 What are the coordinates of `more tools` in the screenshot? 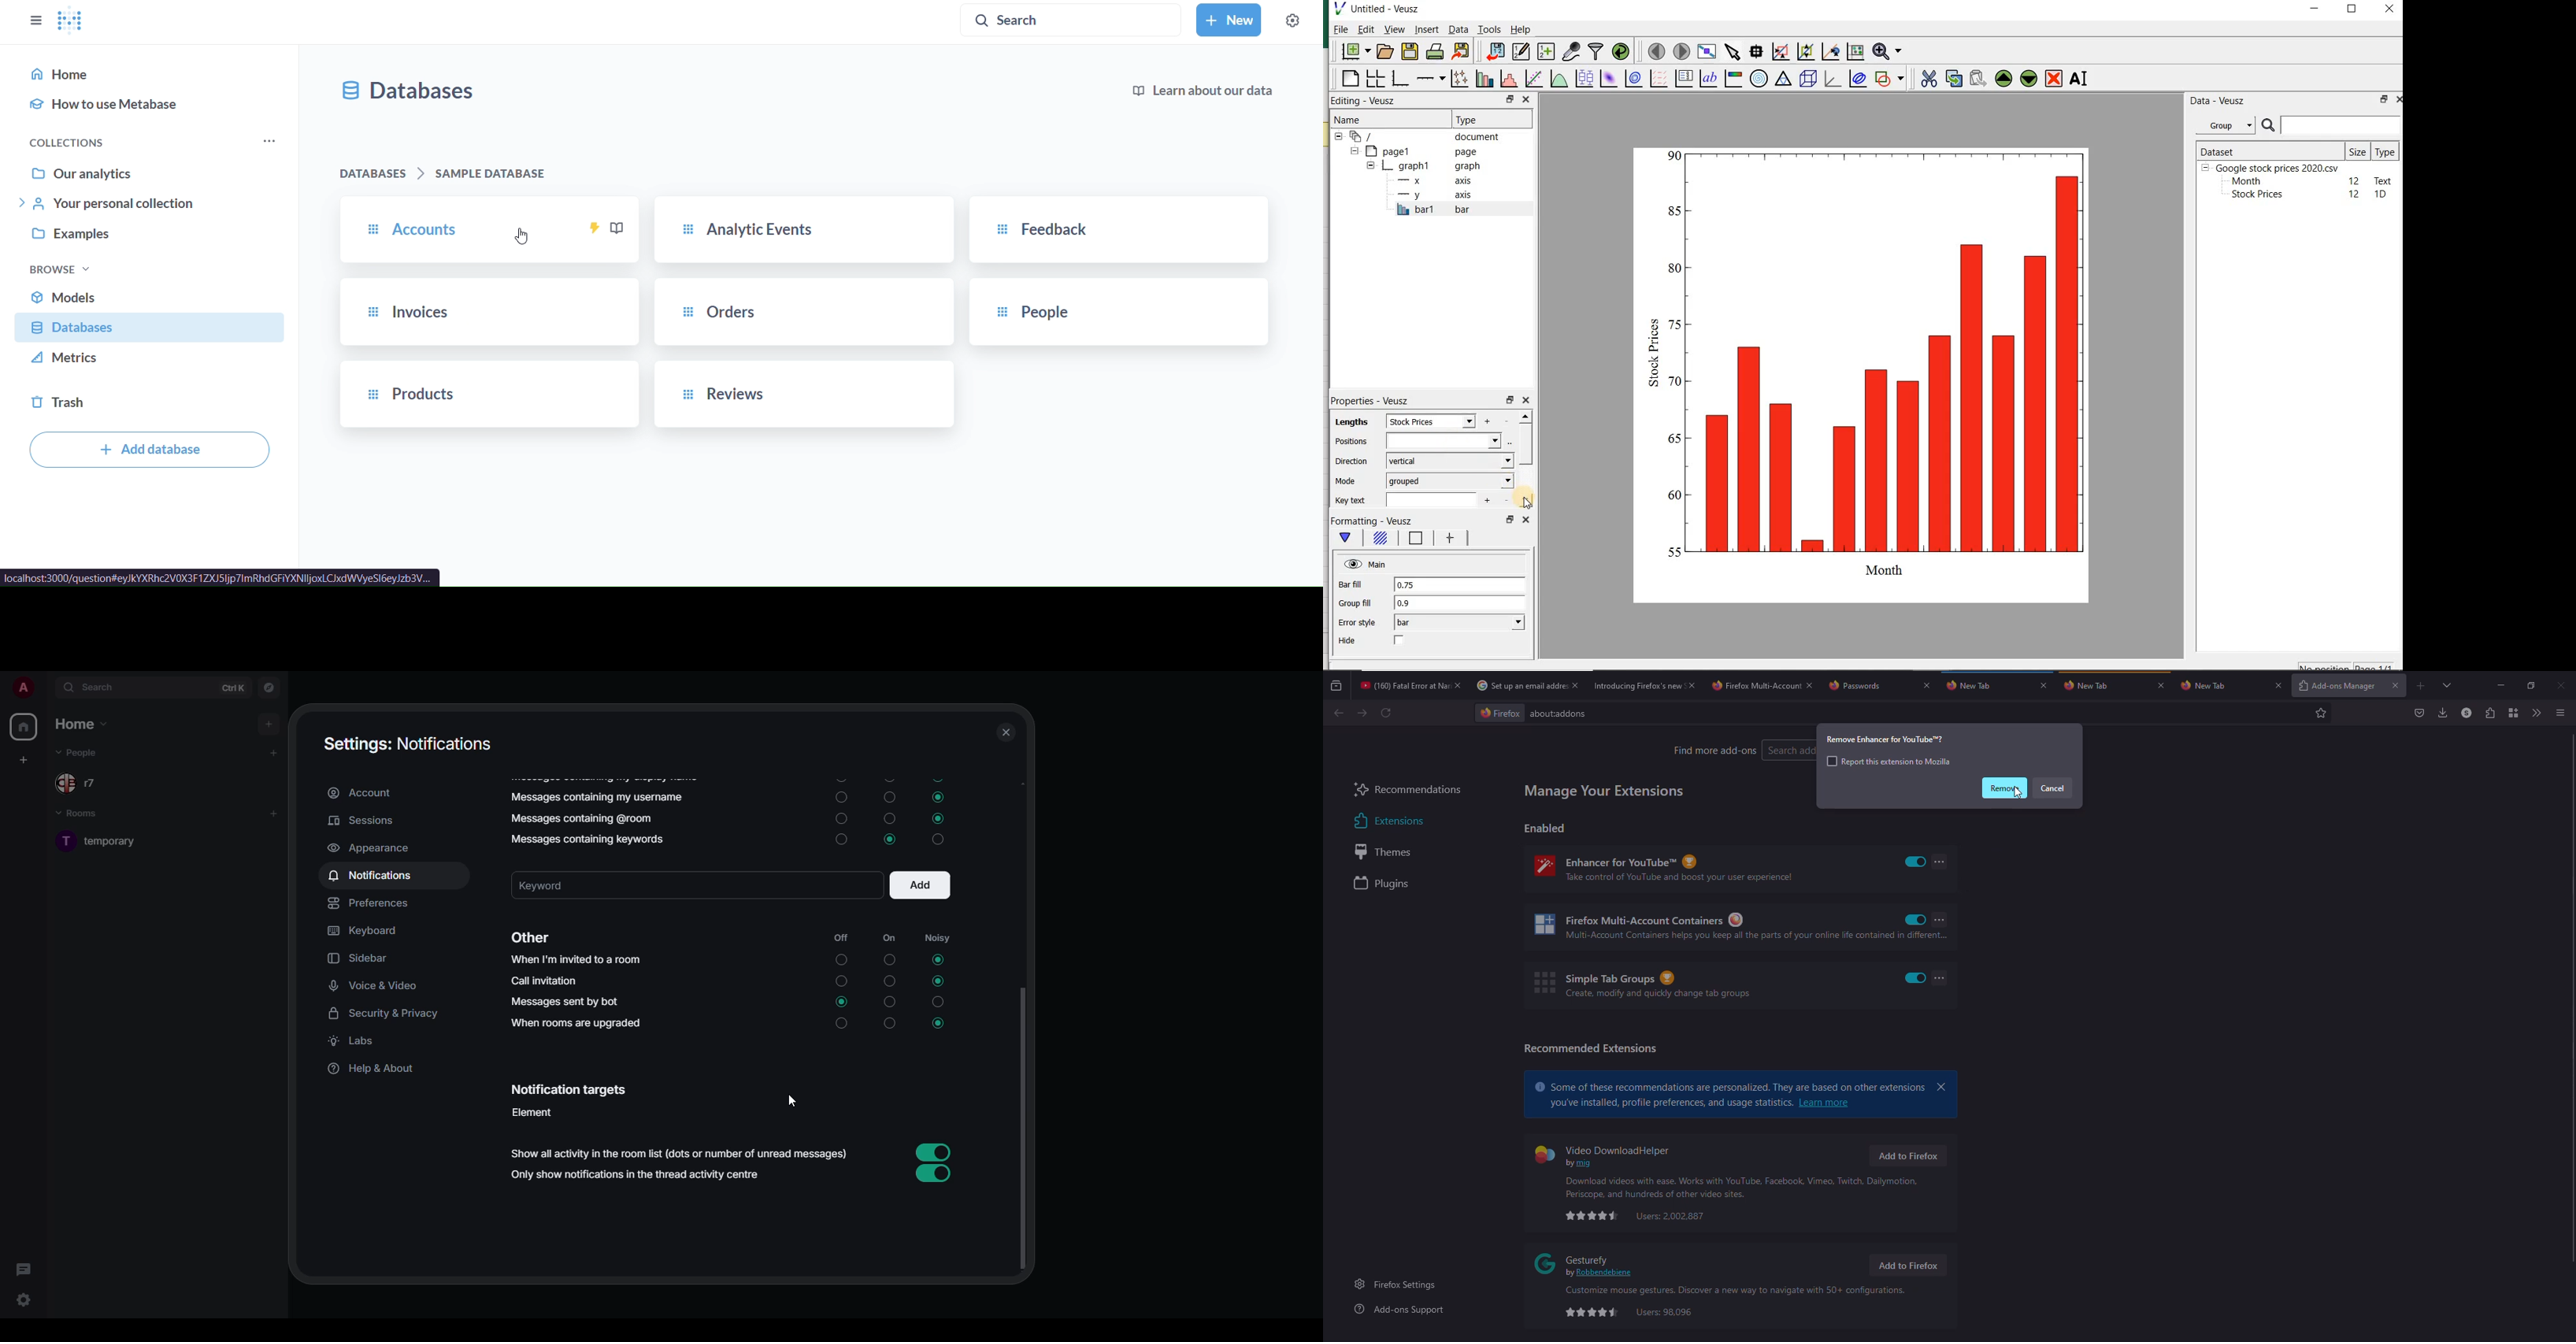 It's located at (2534, 713).